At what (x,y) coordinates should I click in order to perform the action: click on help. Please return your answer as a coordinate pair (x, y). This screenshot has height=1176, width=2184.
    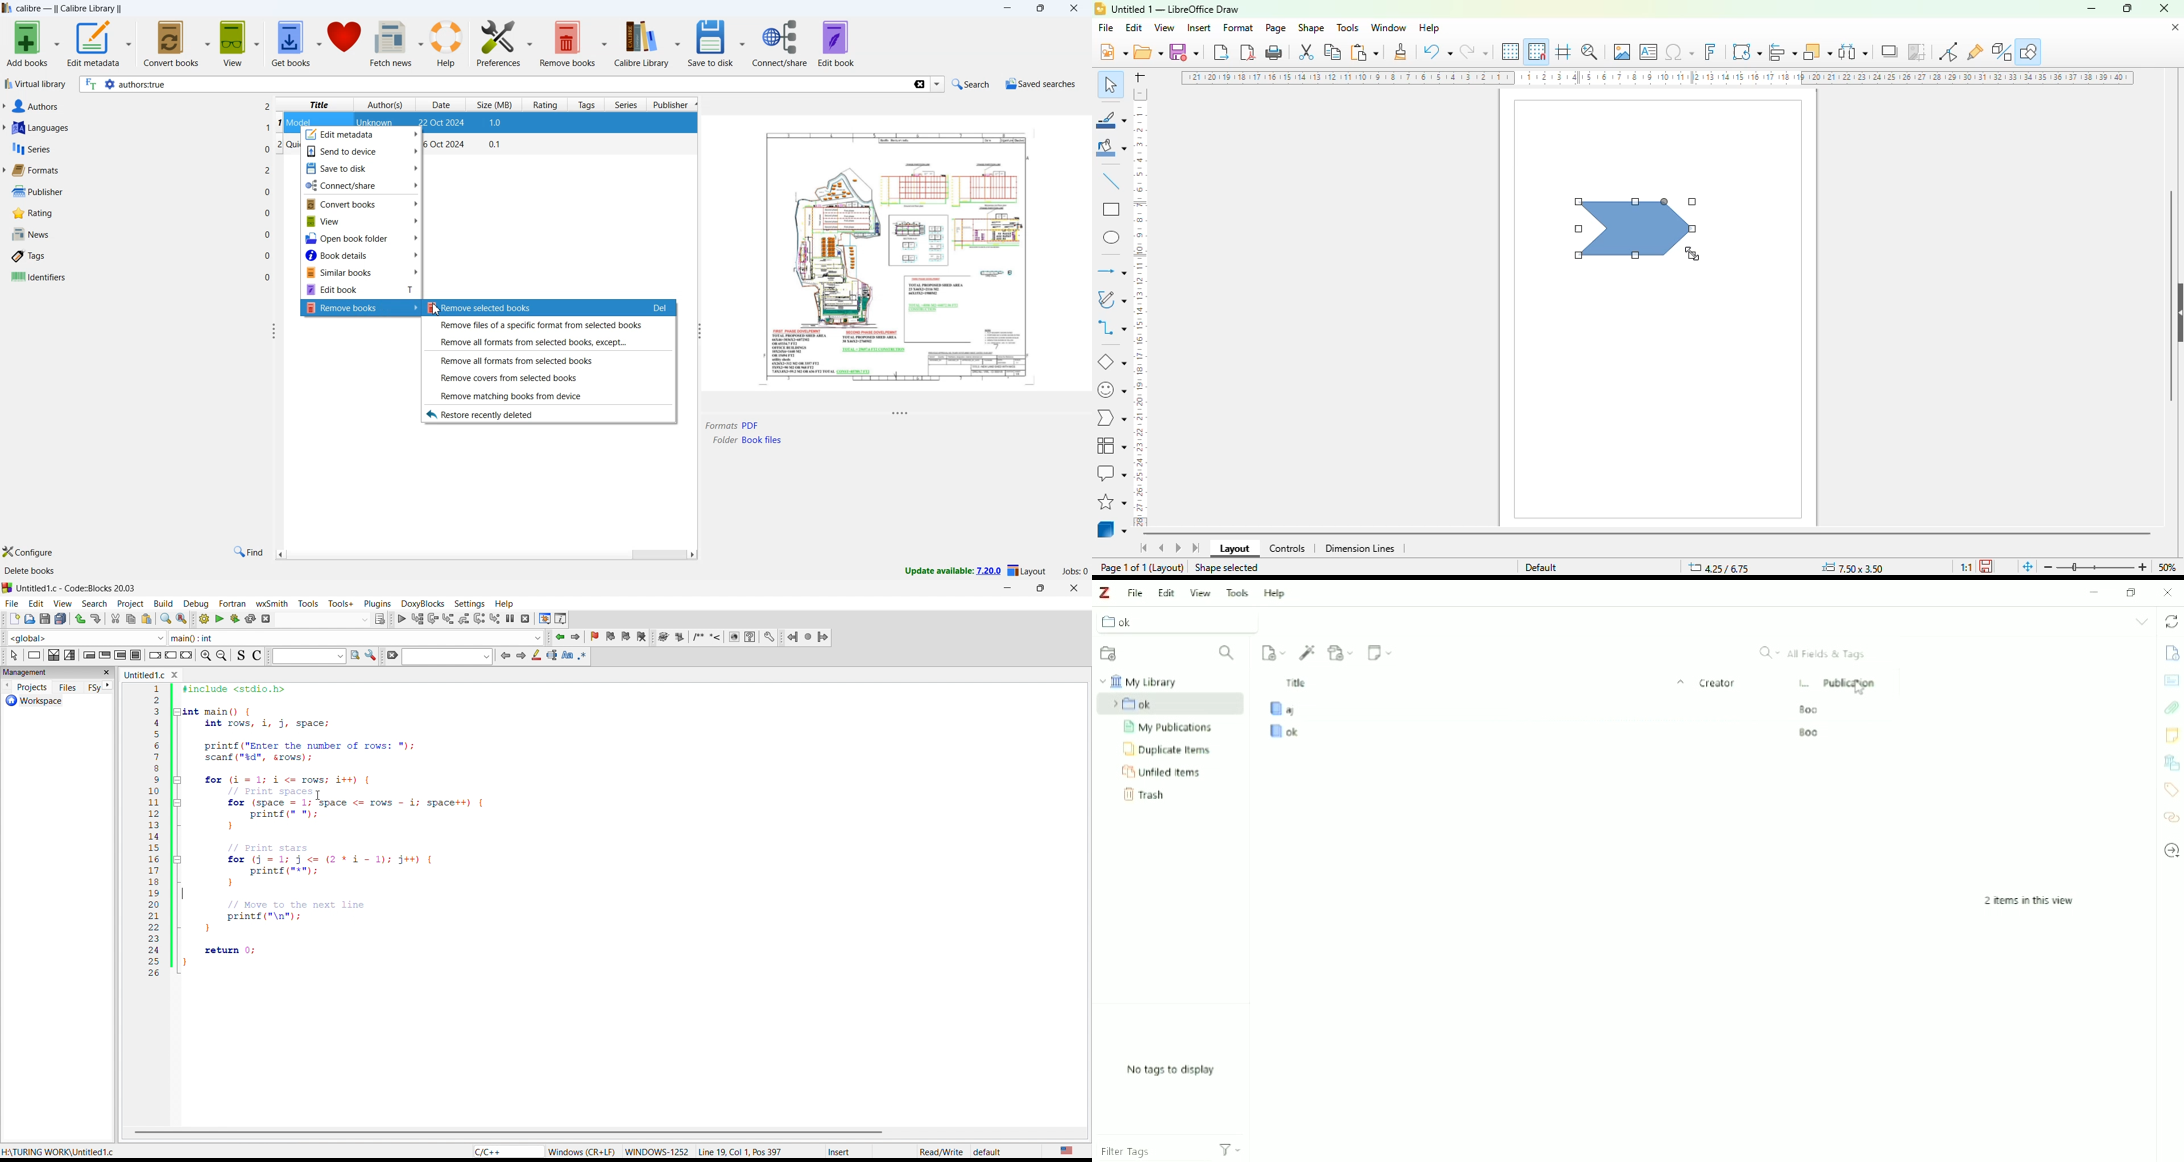
    Looking at the image, I should click on (1430, 28).